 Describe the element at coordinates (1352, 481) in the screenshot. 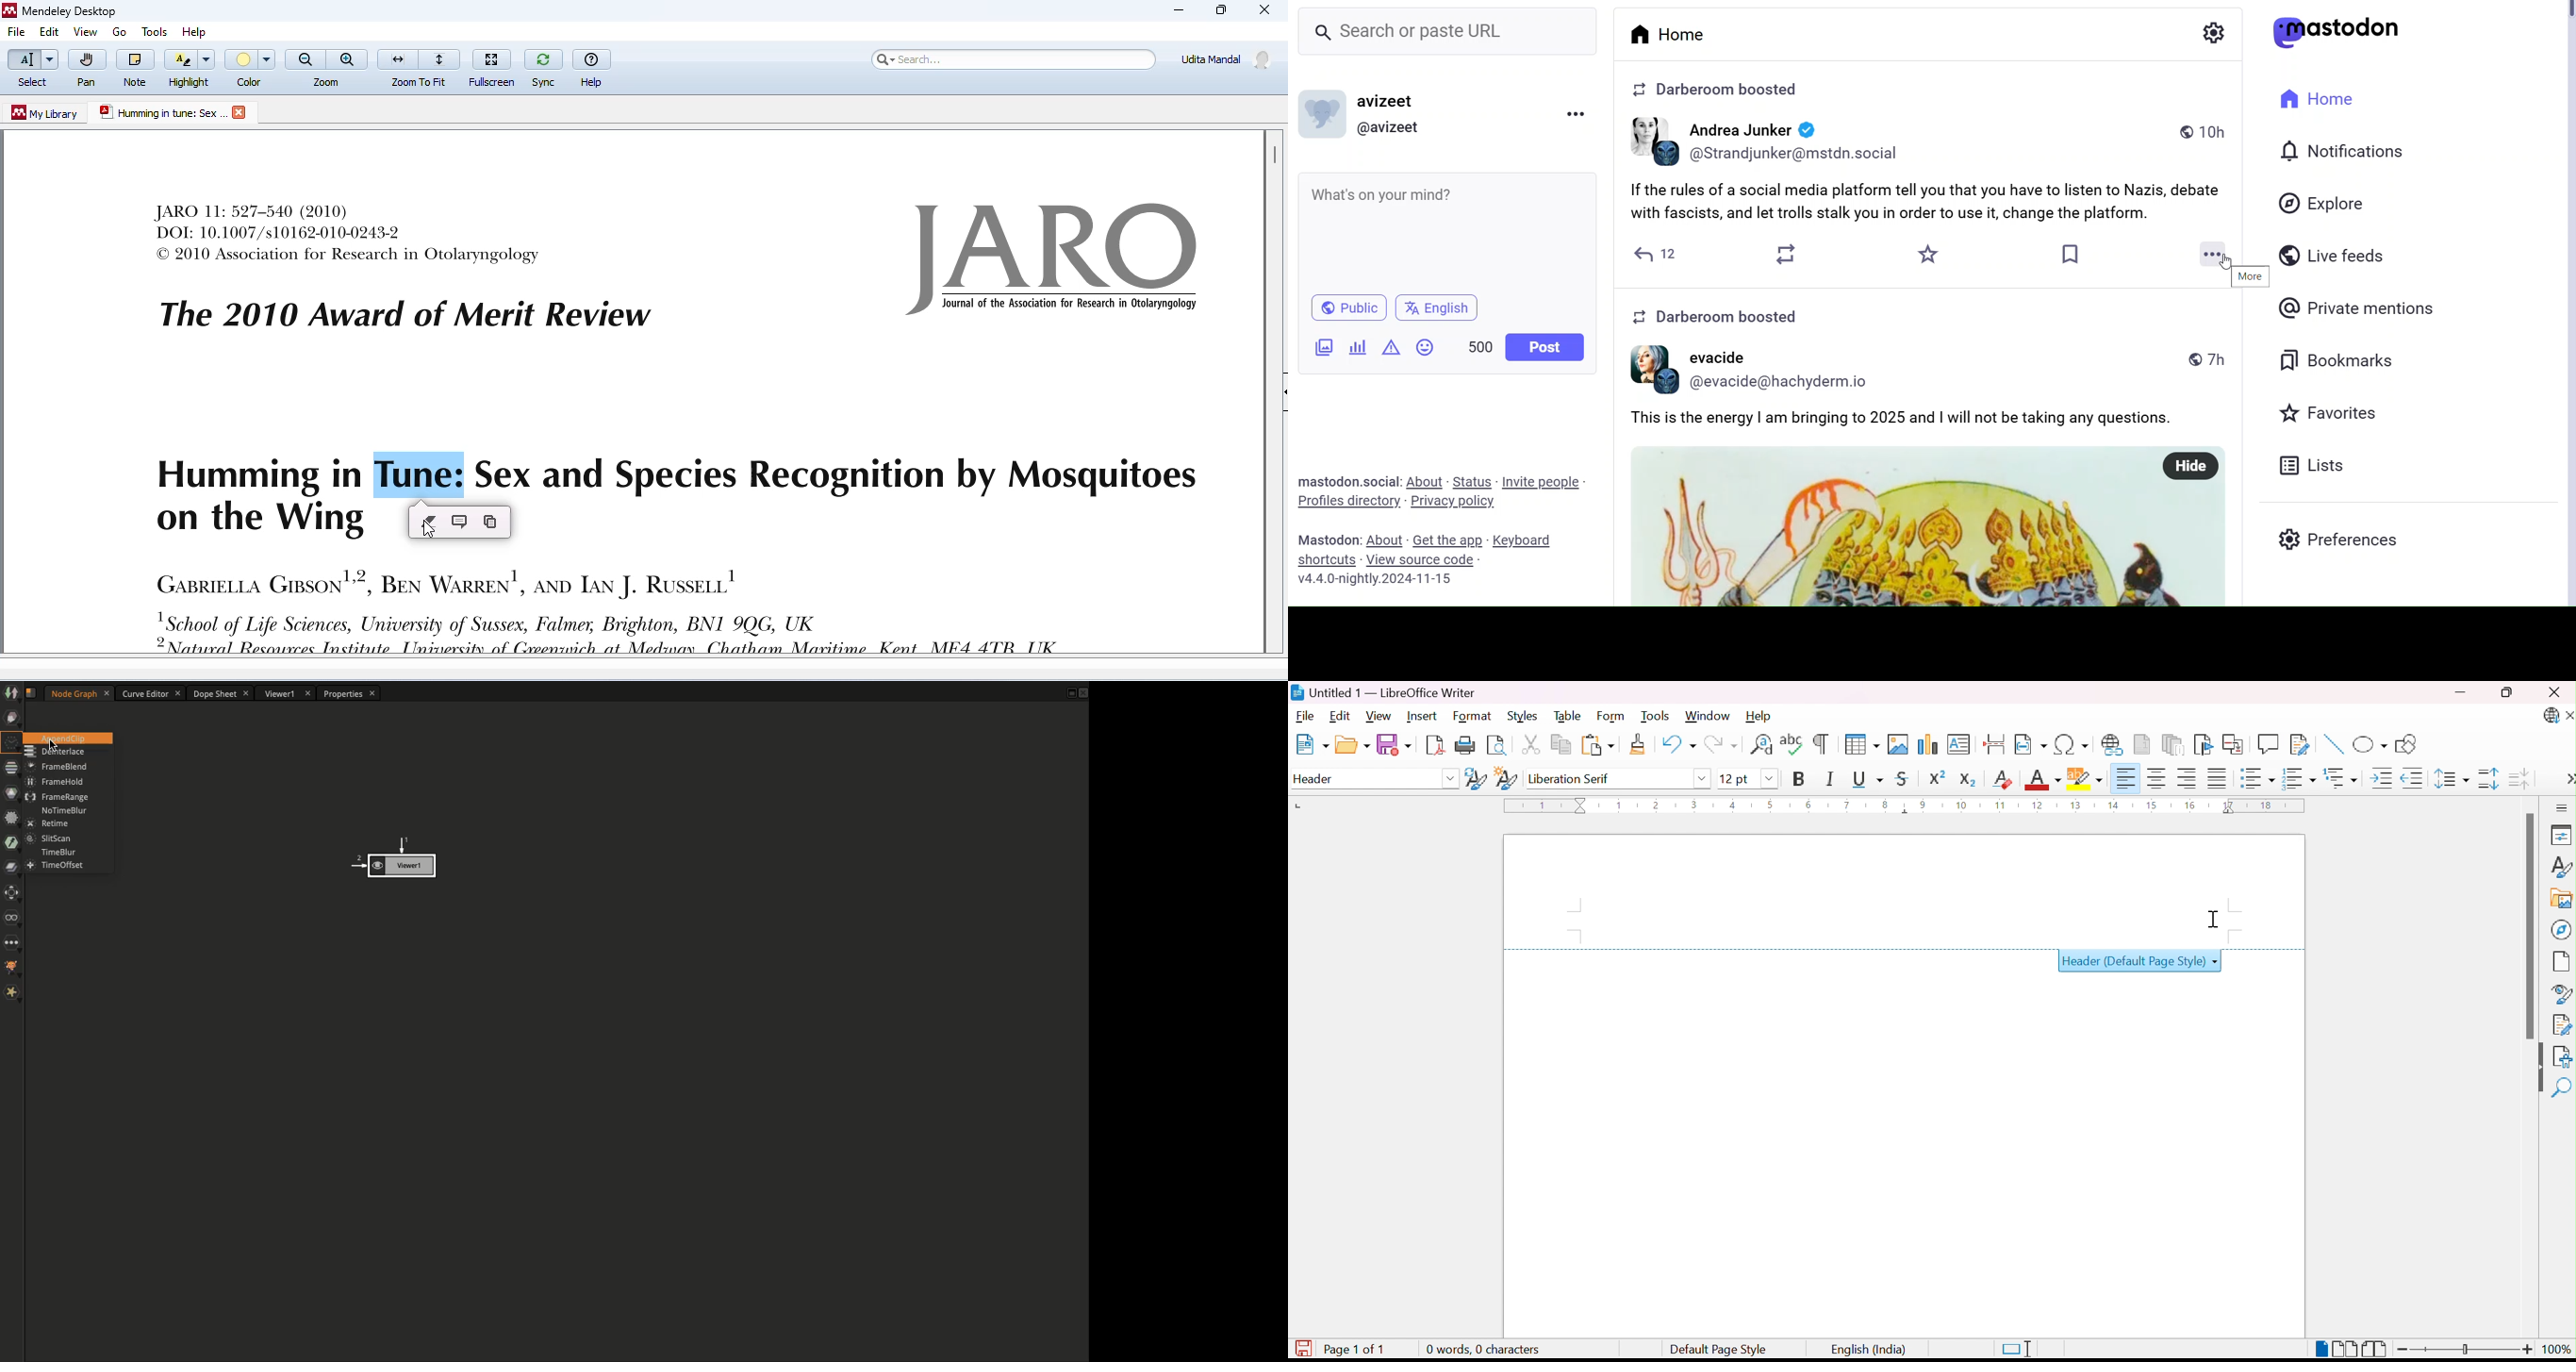

I see `Text` at that location.